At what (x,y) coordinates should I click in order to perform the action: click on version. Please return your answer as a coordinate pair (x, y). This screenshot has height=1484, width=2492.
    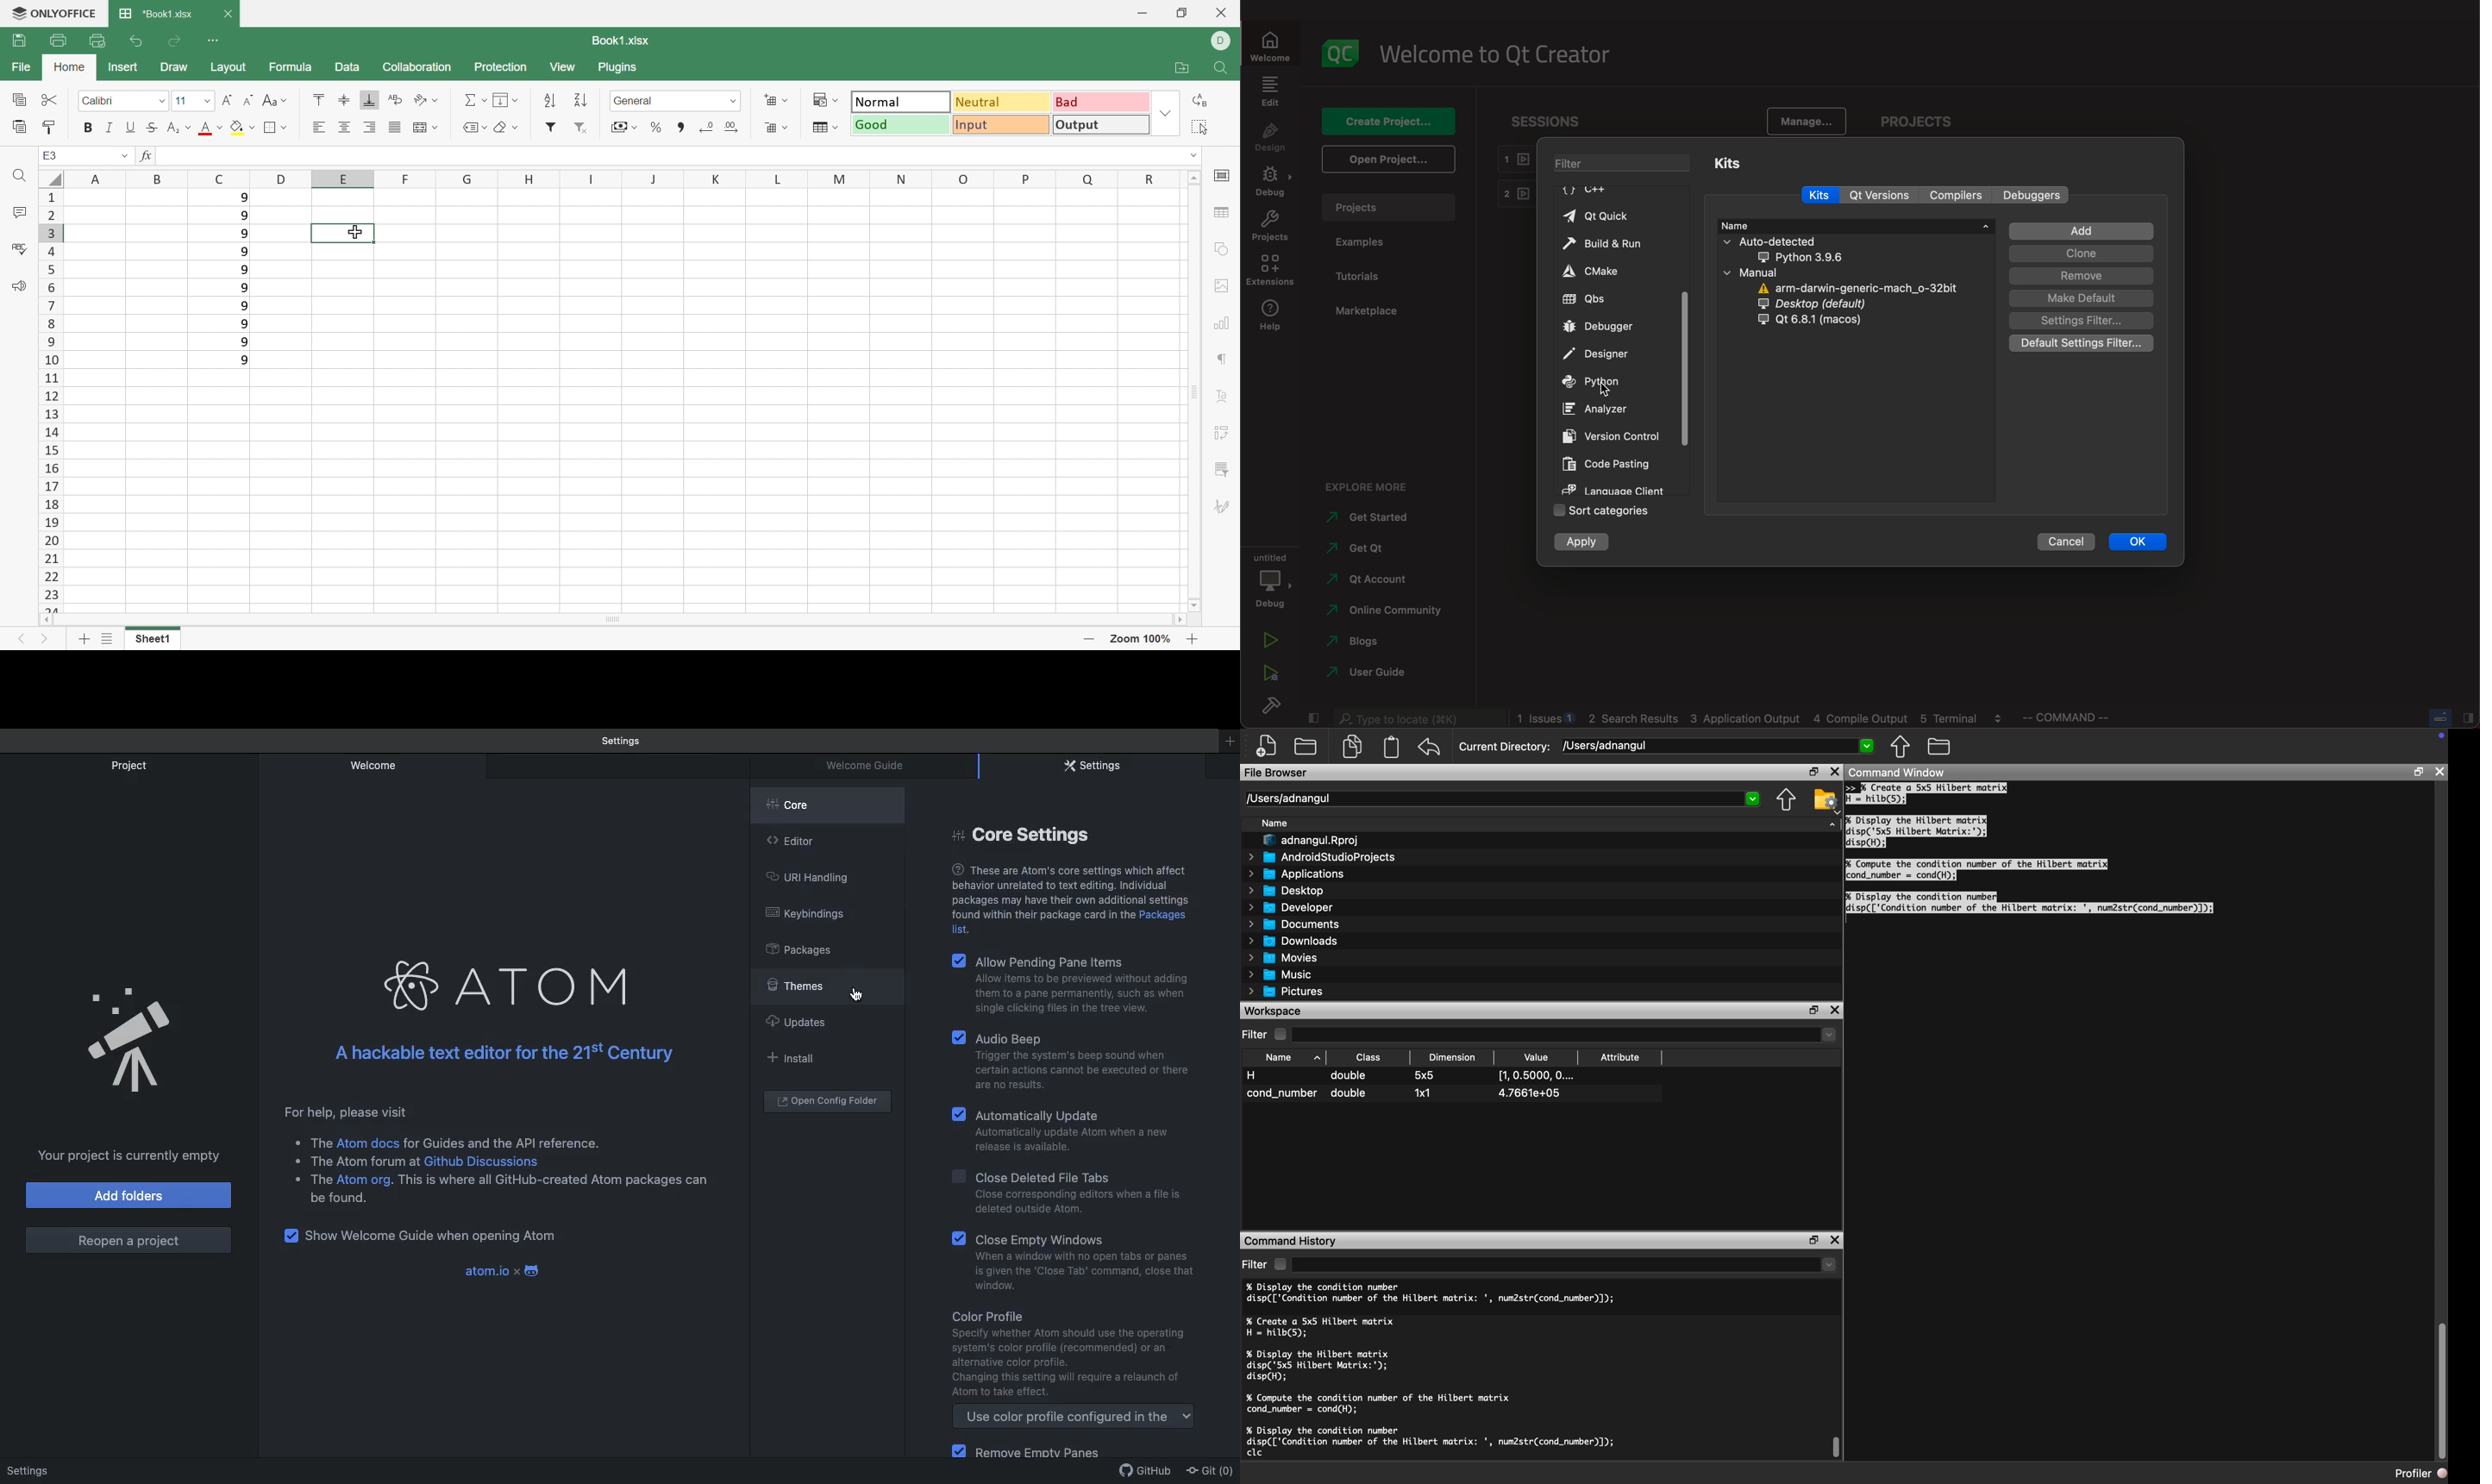
    Looking at the image, I should click on (1879, 195).